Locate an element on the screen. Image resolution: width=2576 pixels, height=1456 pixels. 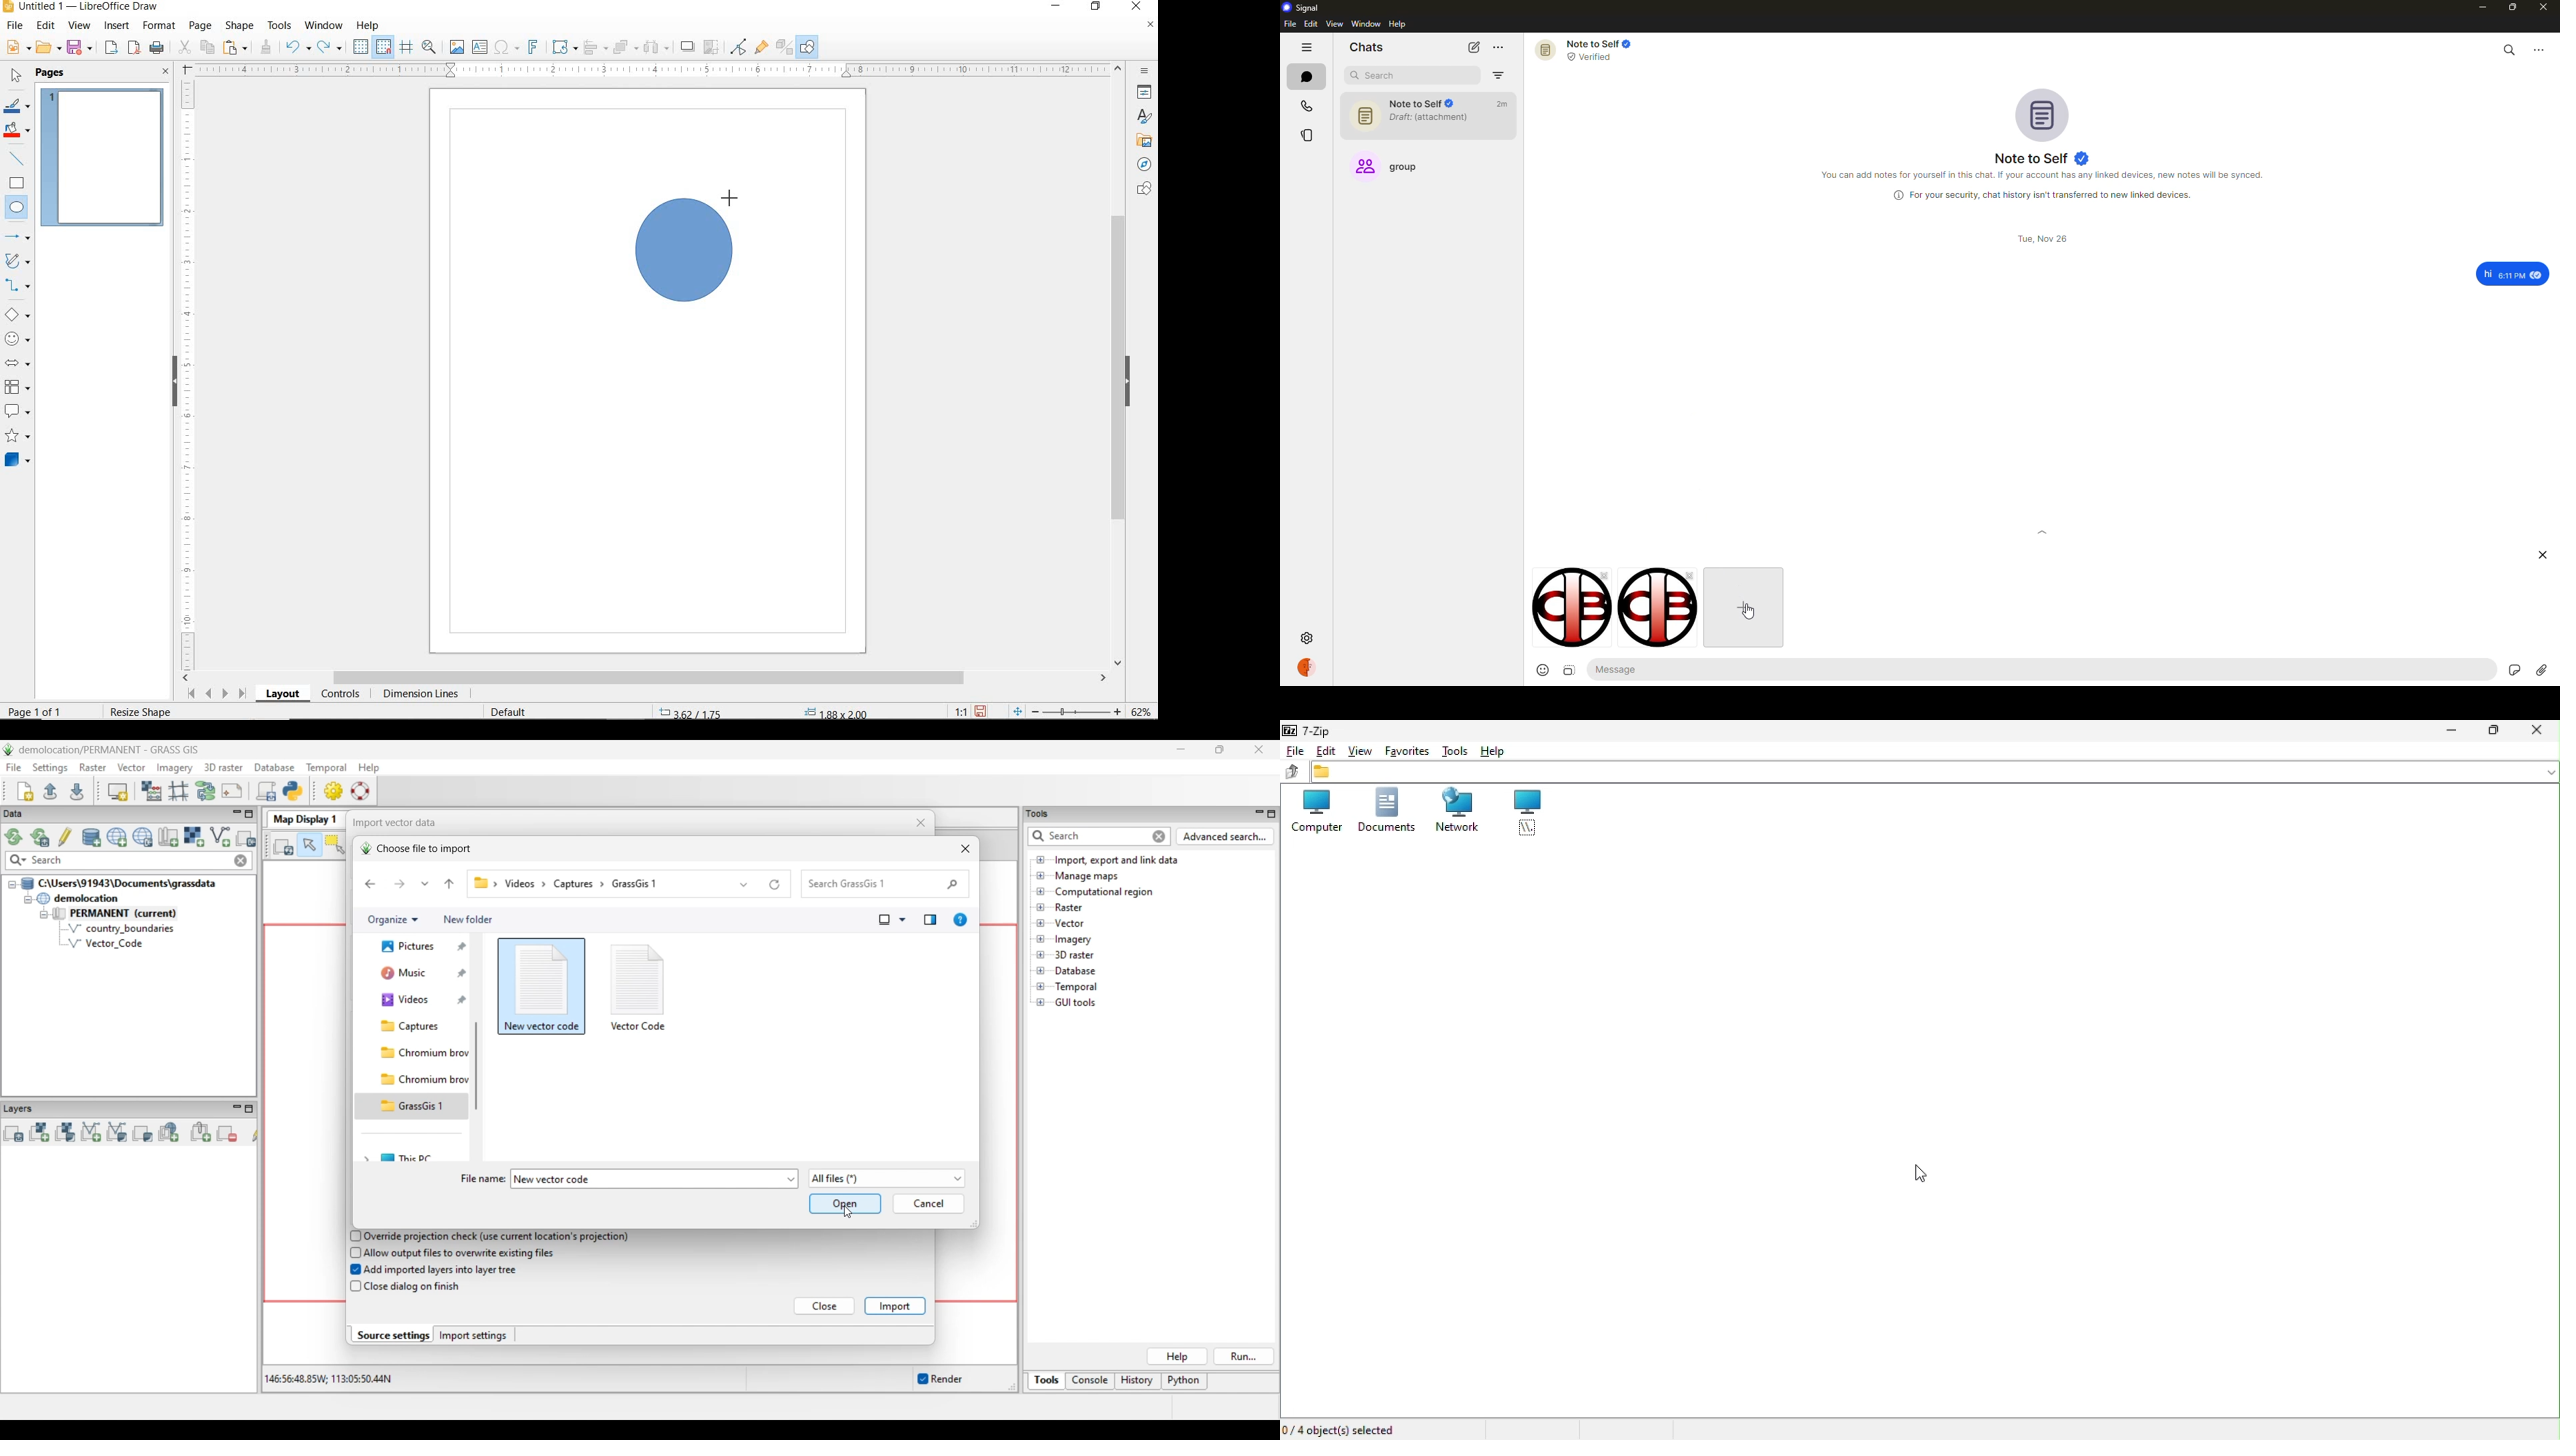
NAVIGATOR is located at coordinates (1141, 165).